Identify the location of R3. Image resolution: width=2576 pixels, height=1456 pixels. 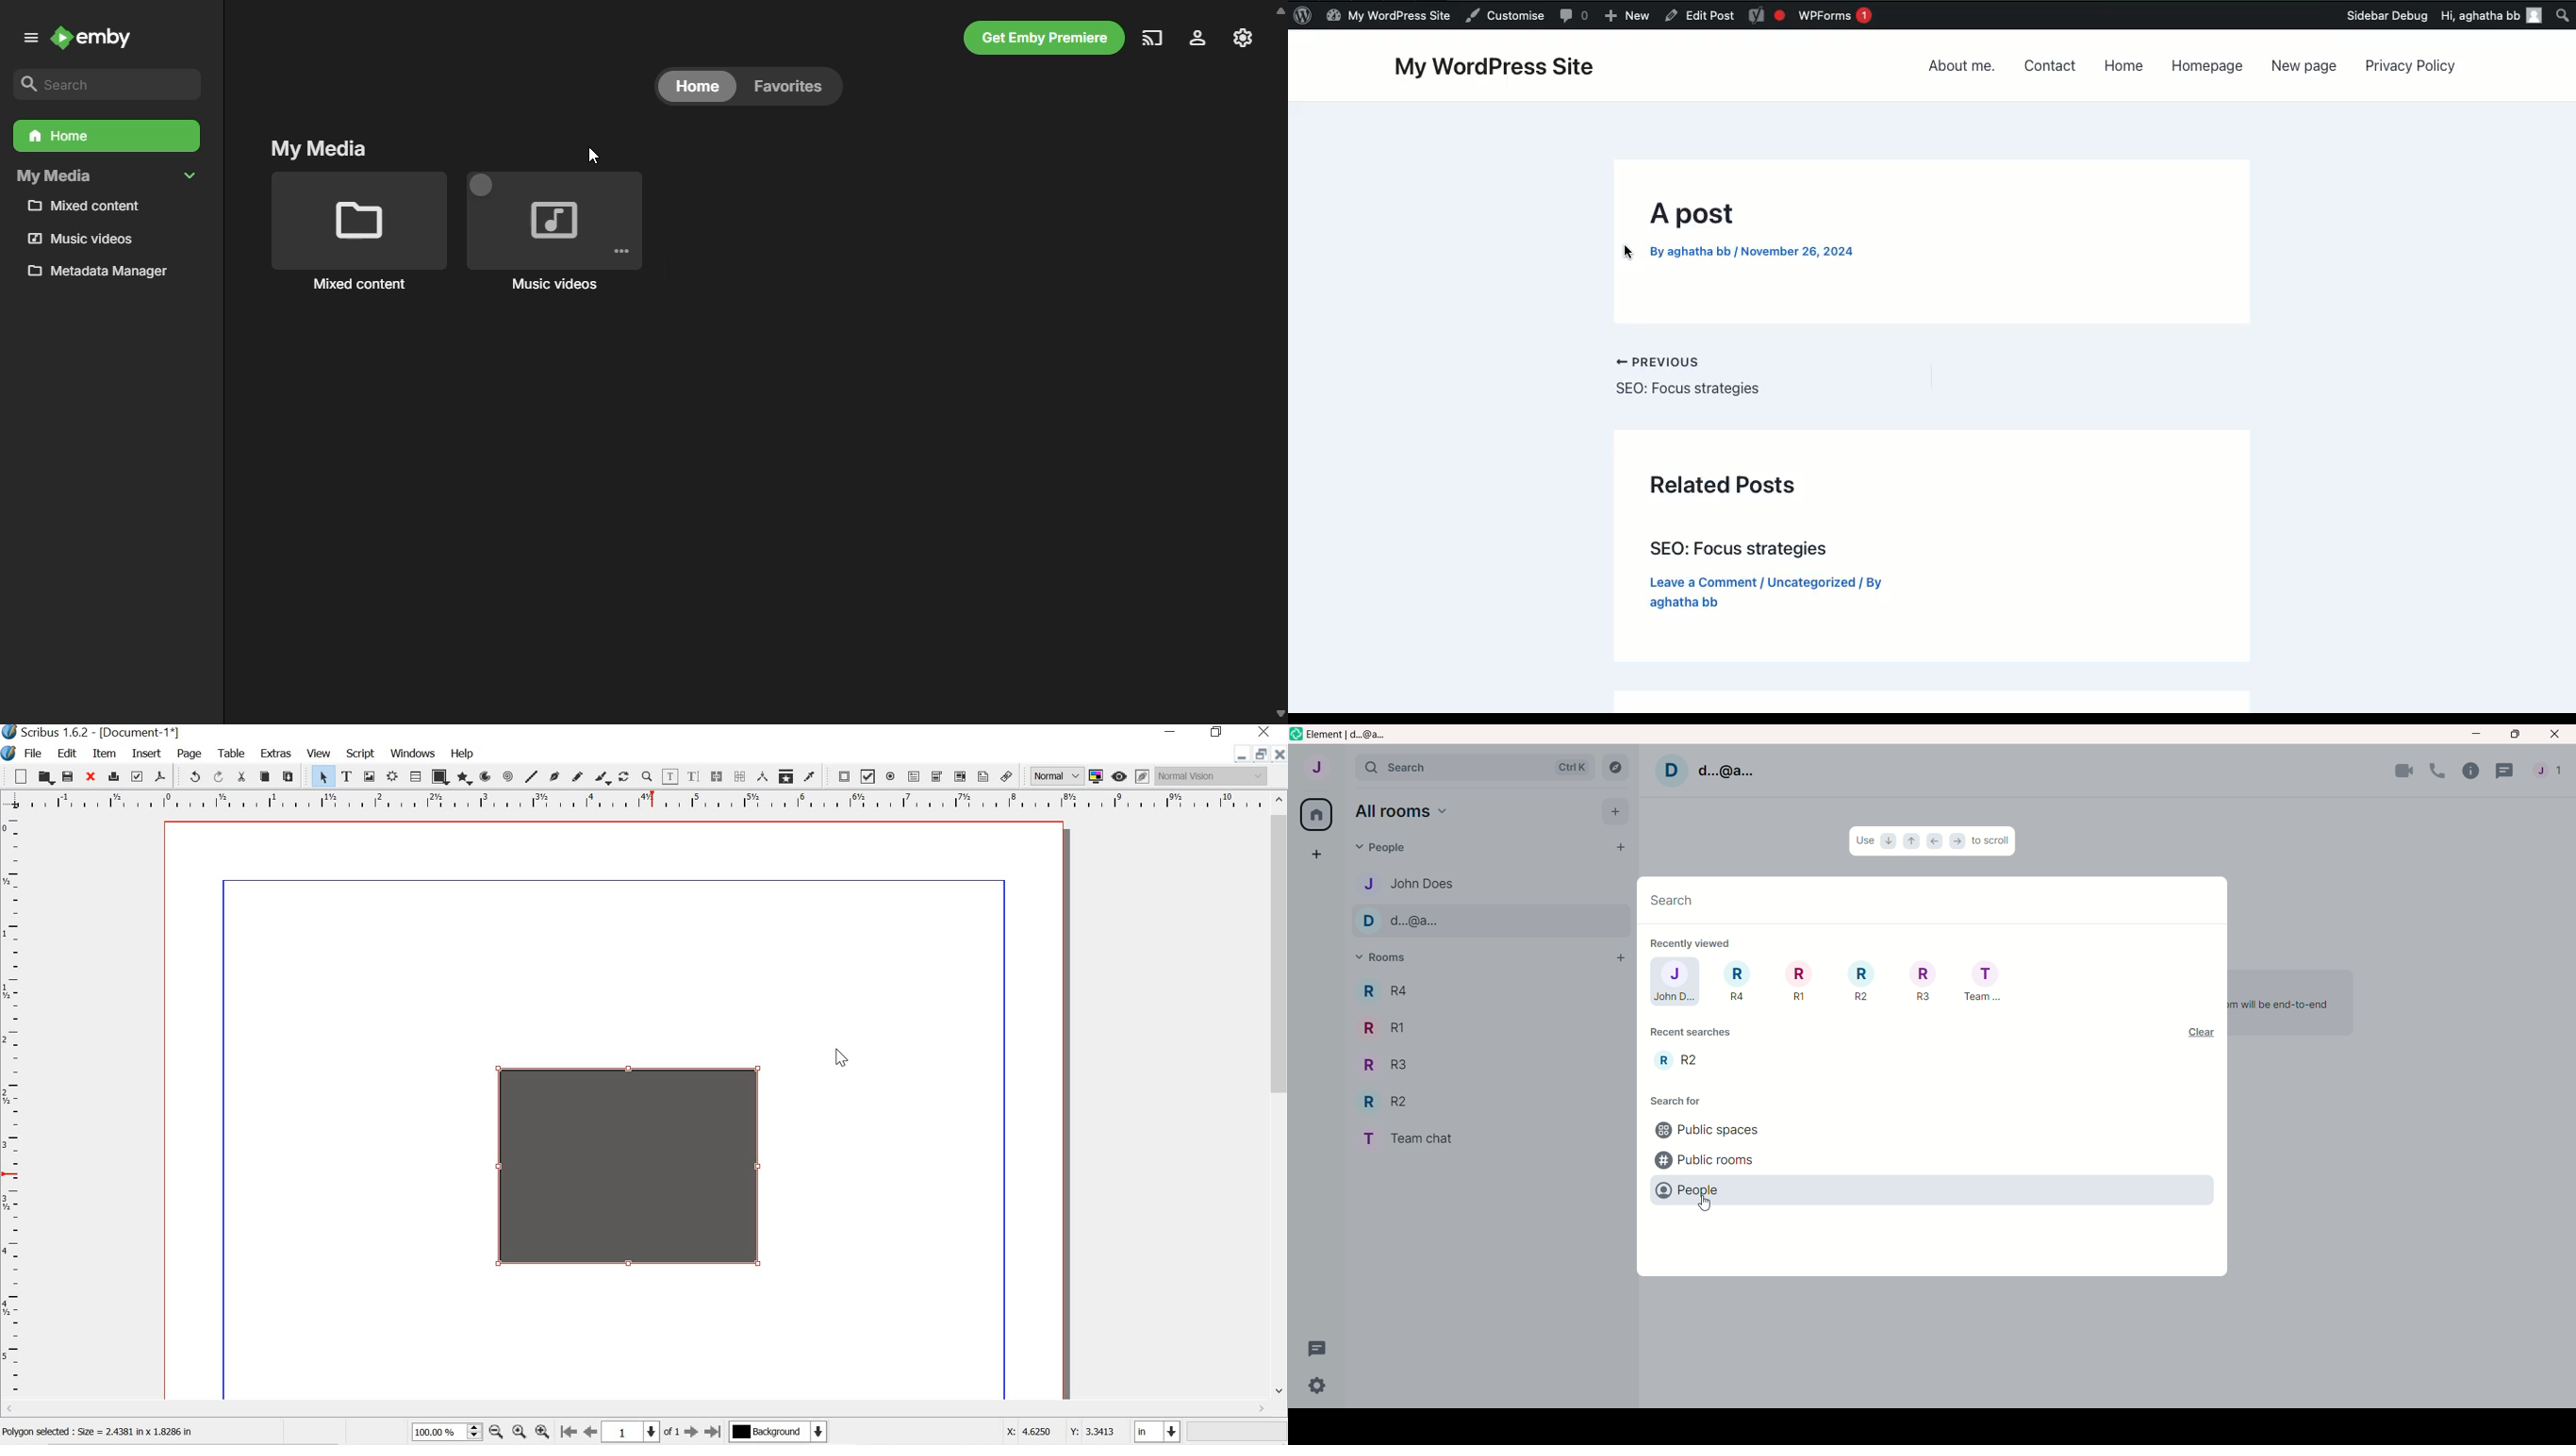
(1384, 1066).